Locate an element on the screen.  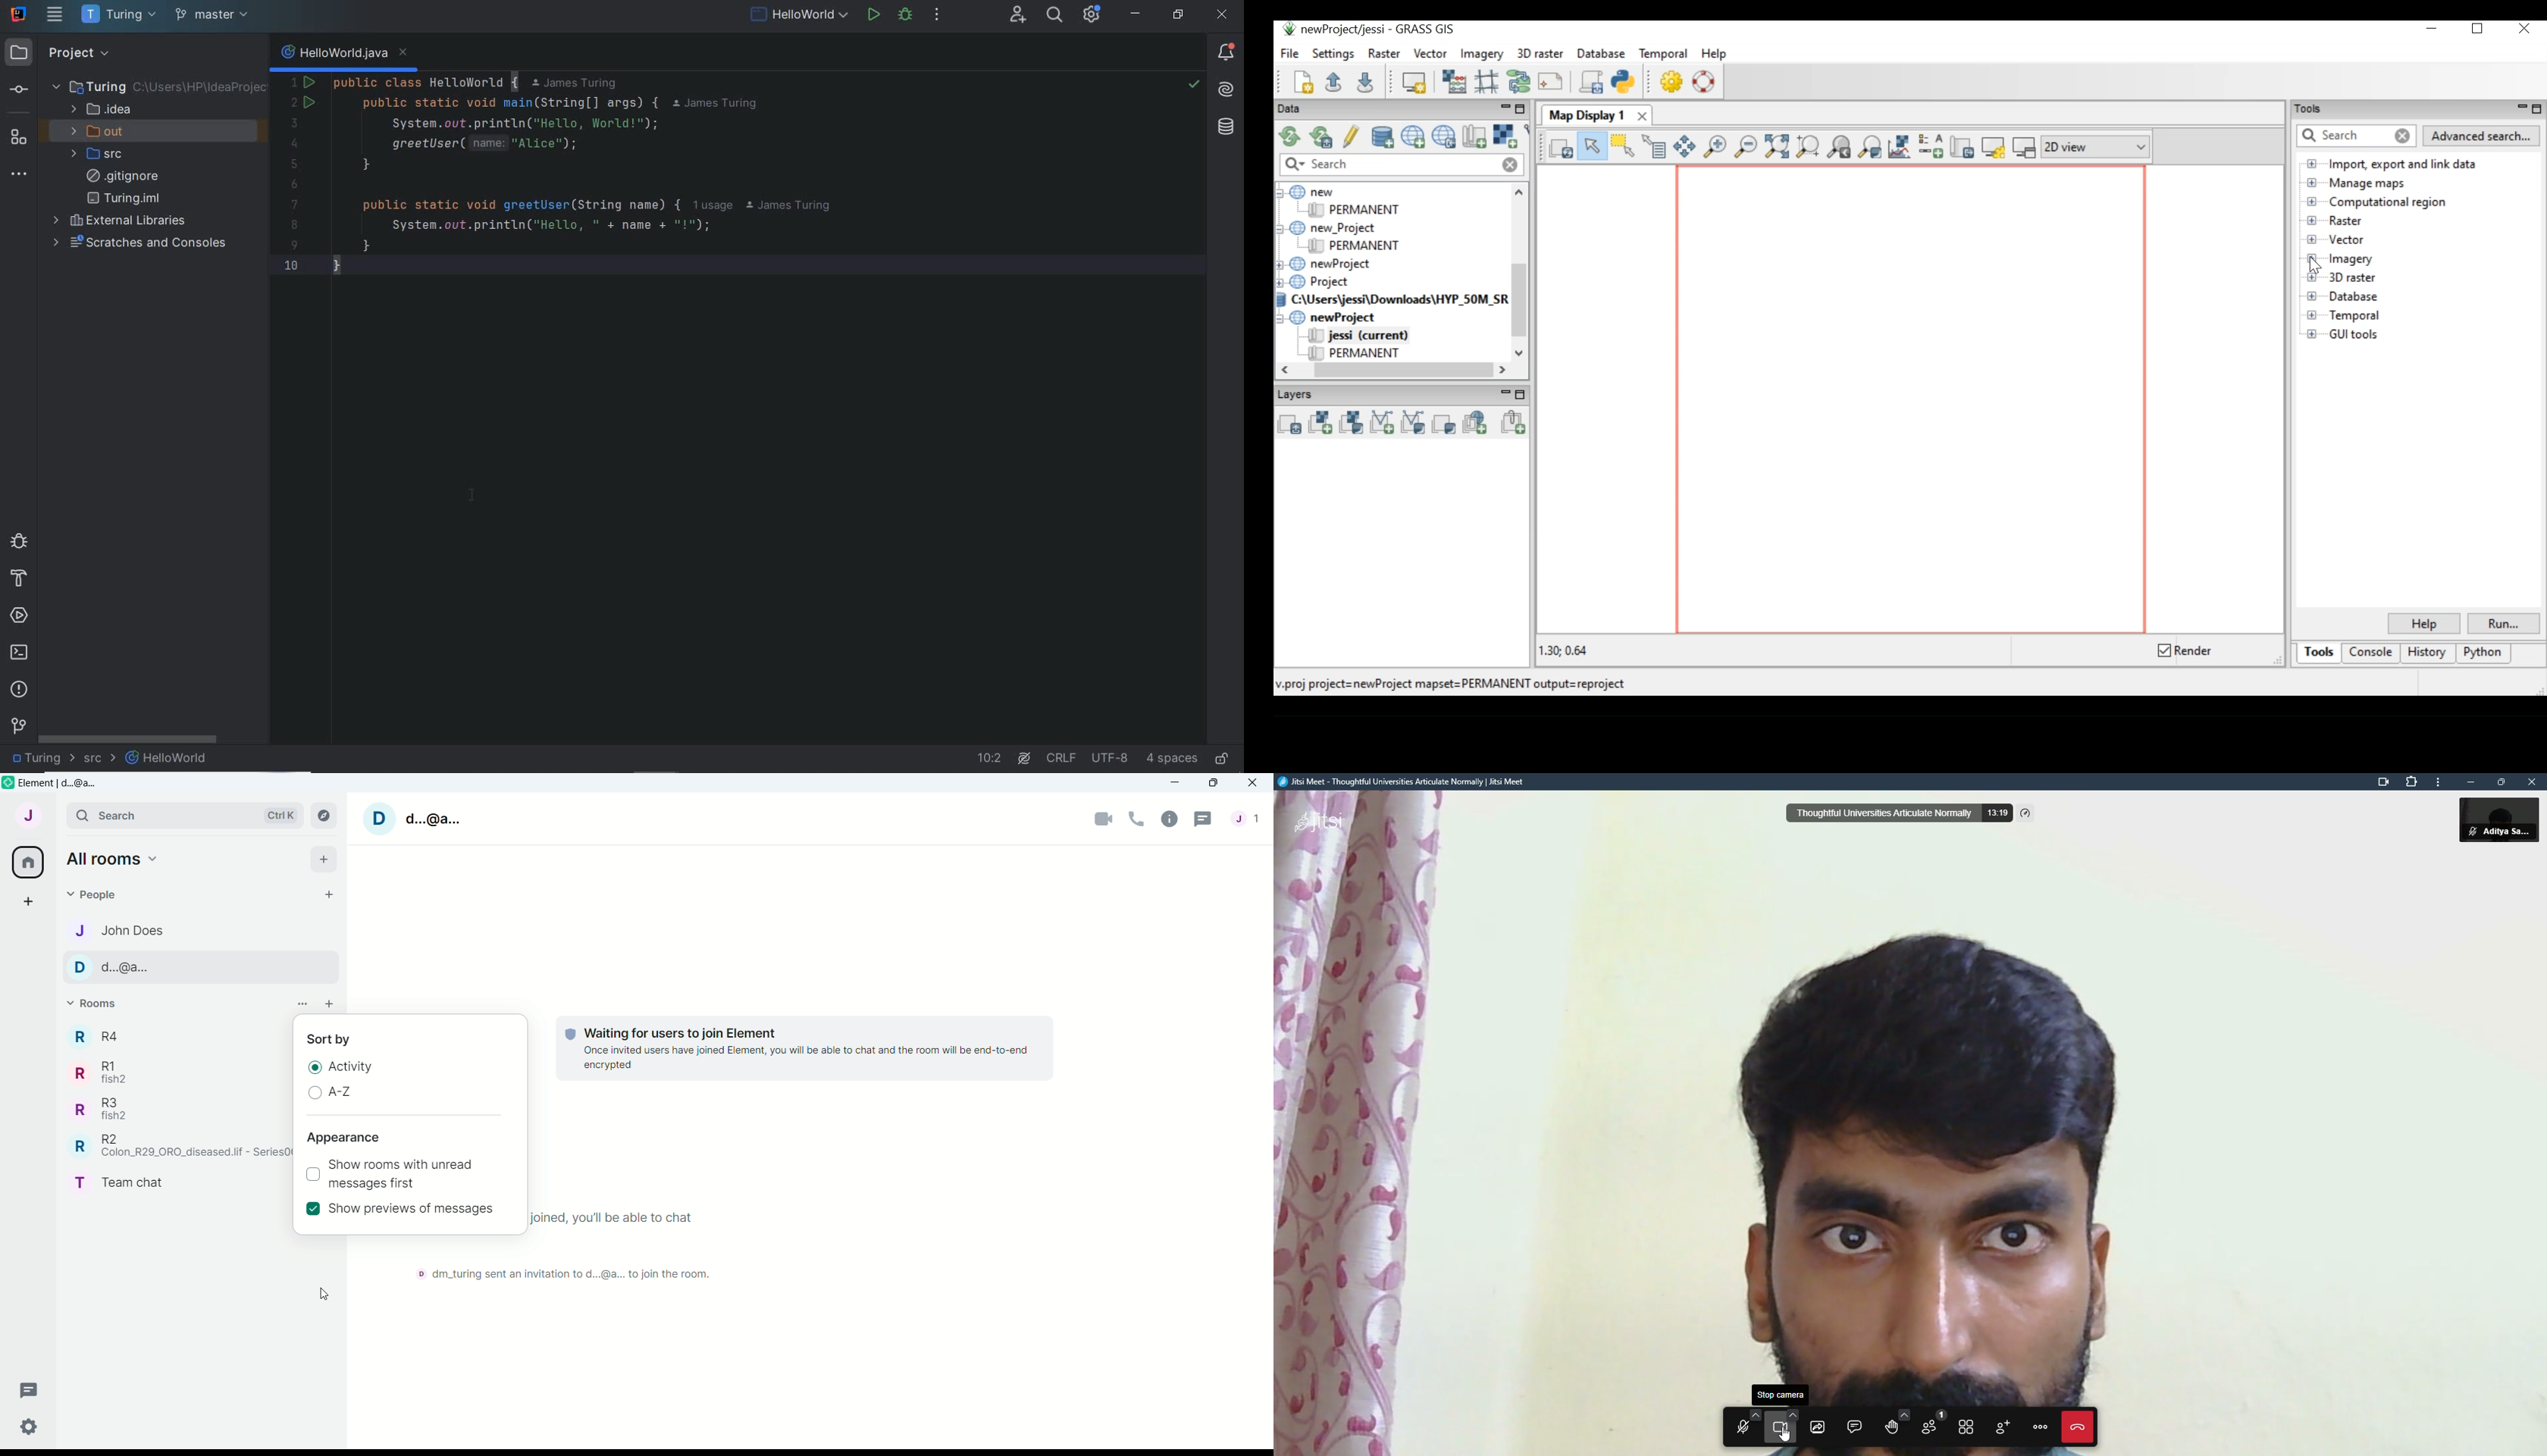
Activity is located at coordinates (352, 1068).